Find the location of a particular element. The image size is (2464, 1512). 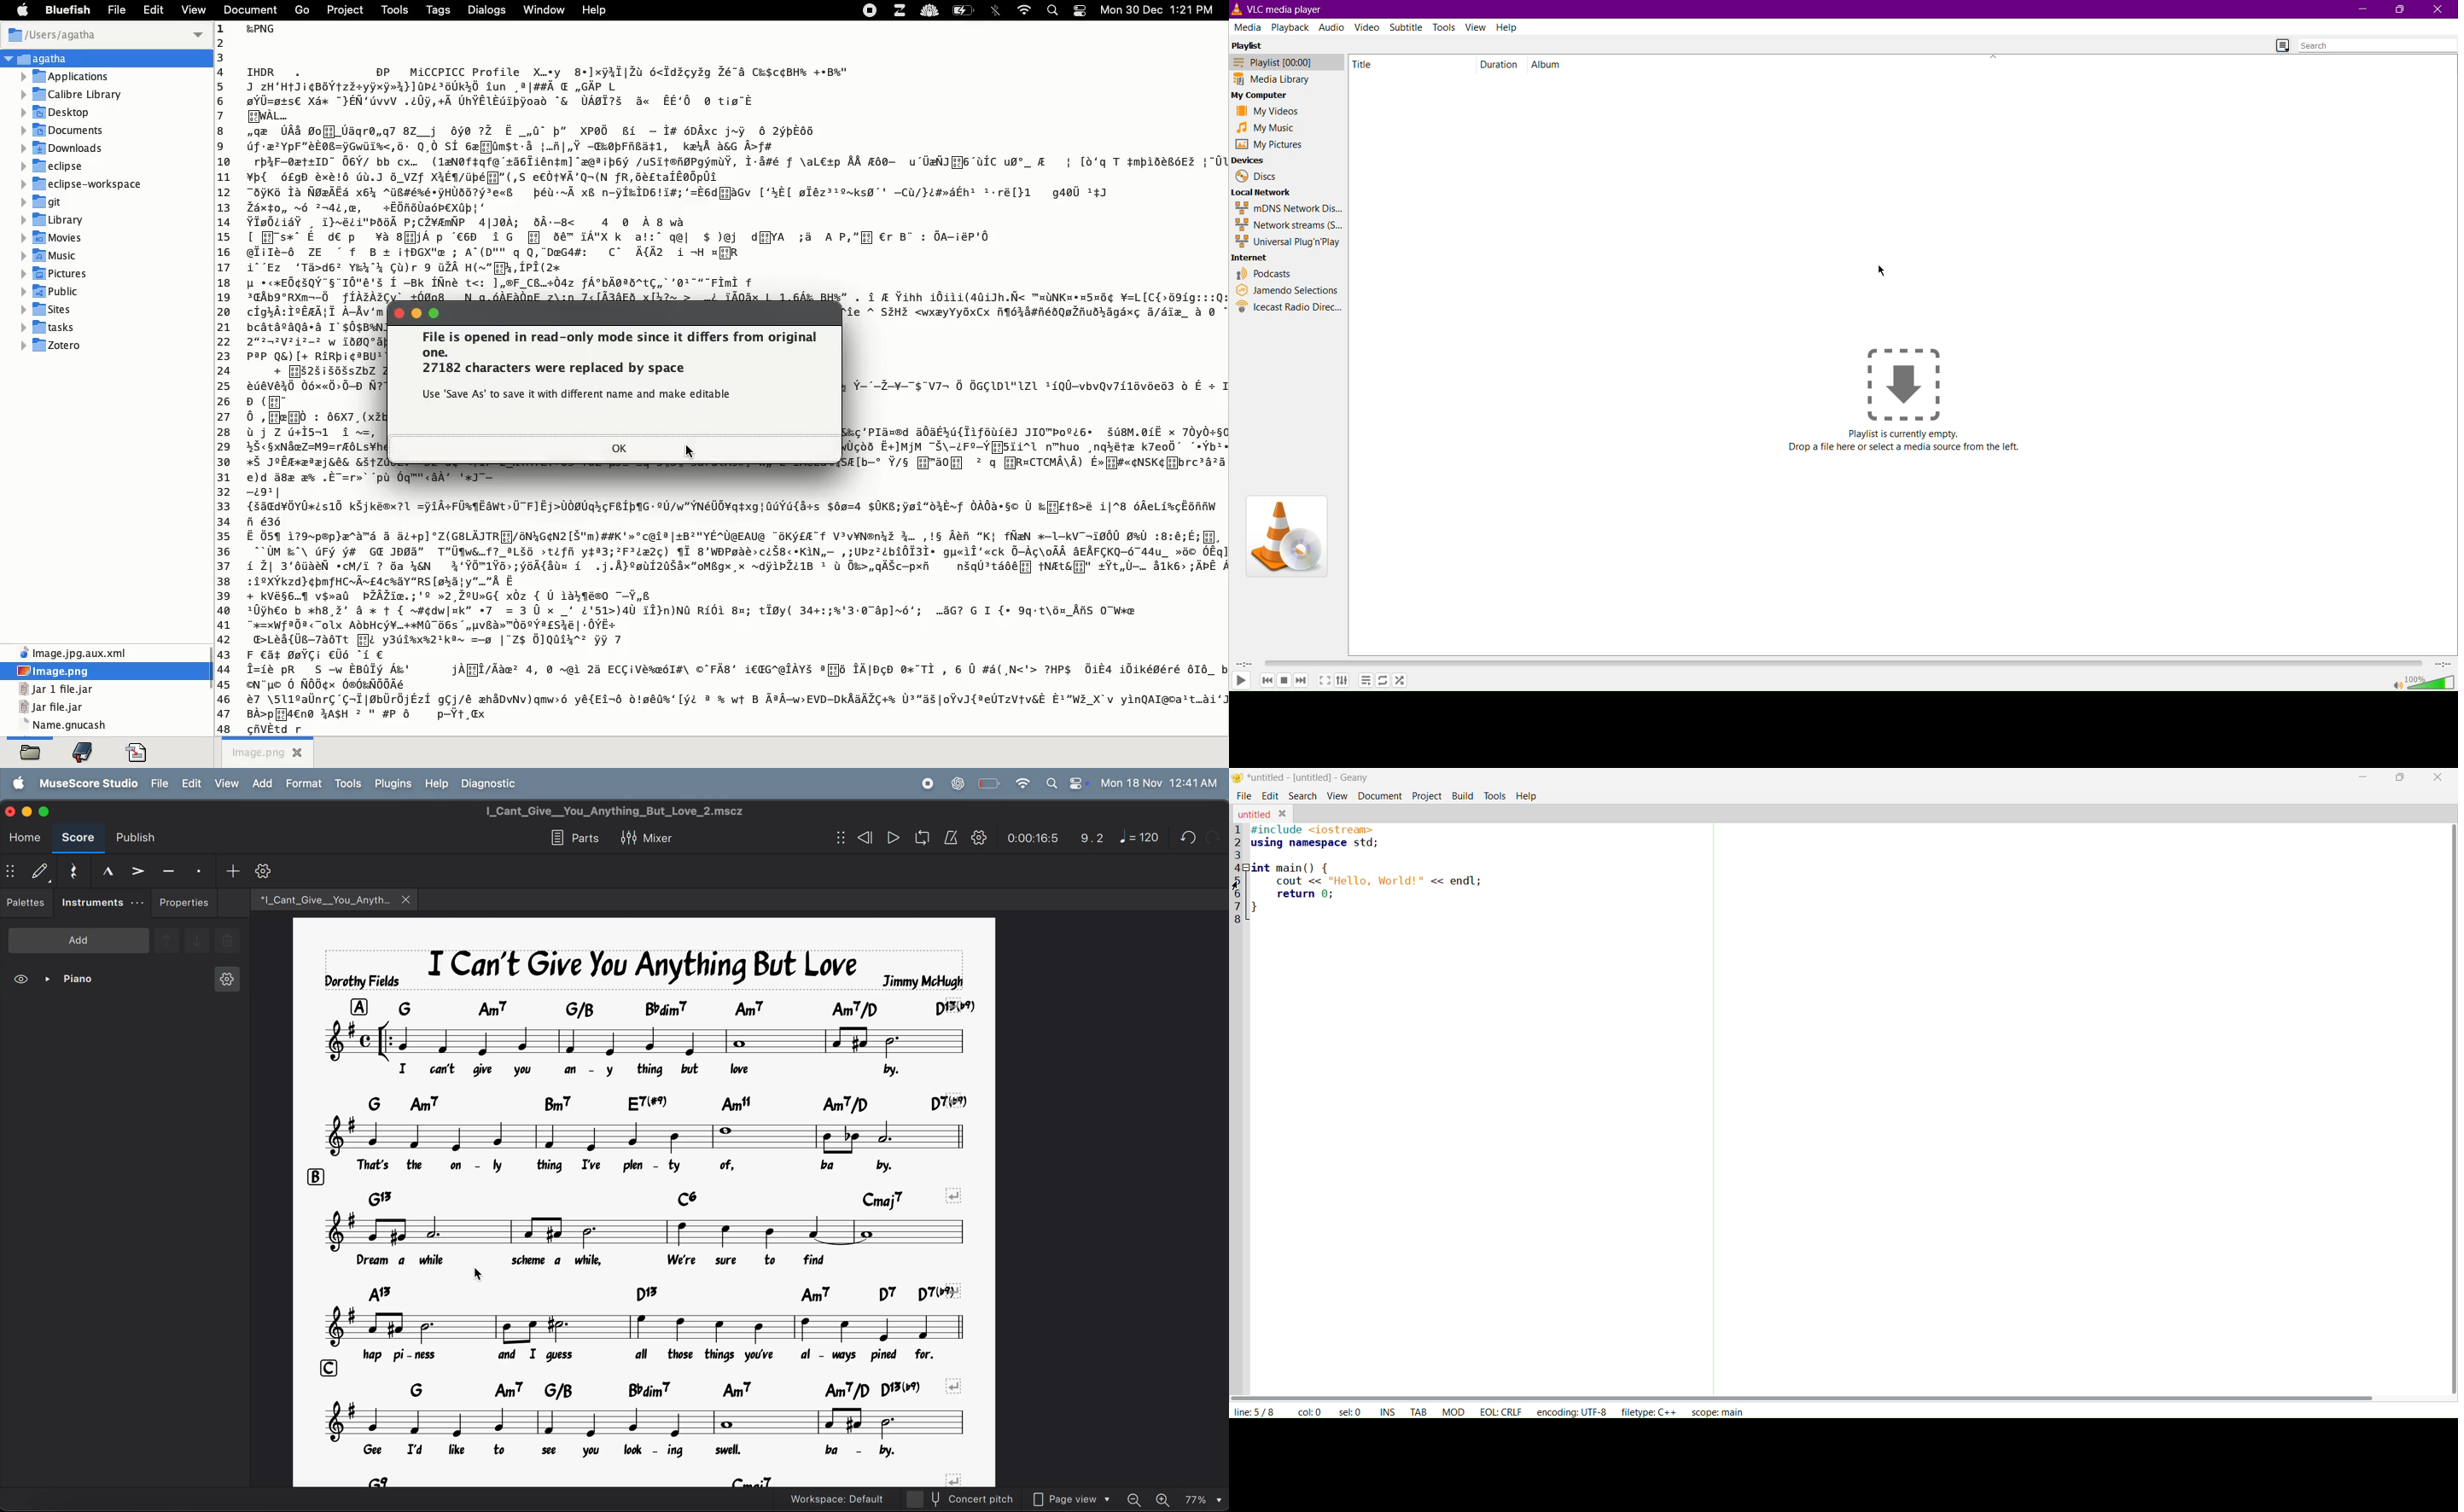

score is located at coordinates (78, 840).